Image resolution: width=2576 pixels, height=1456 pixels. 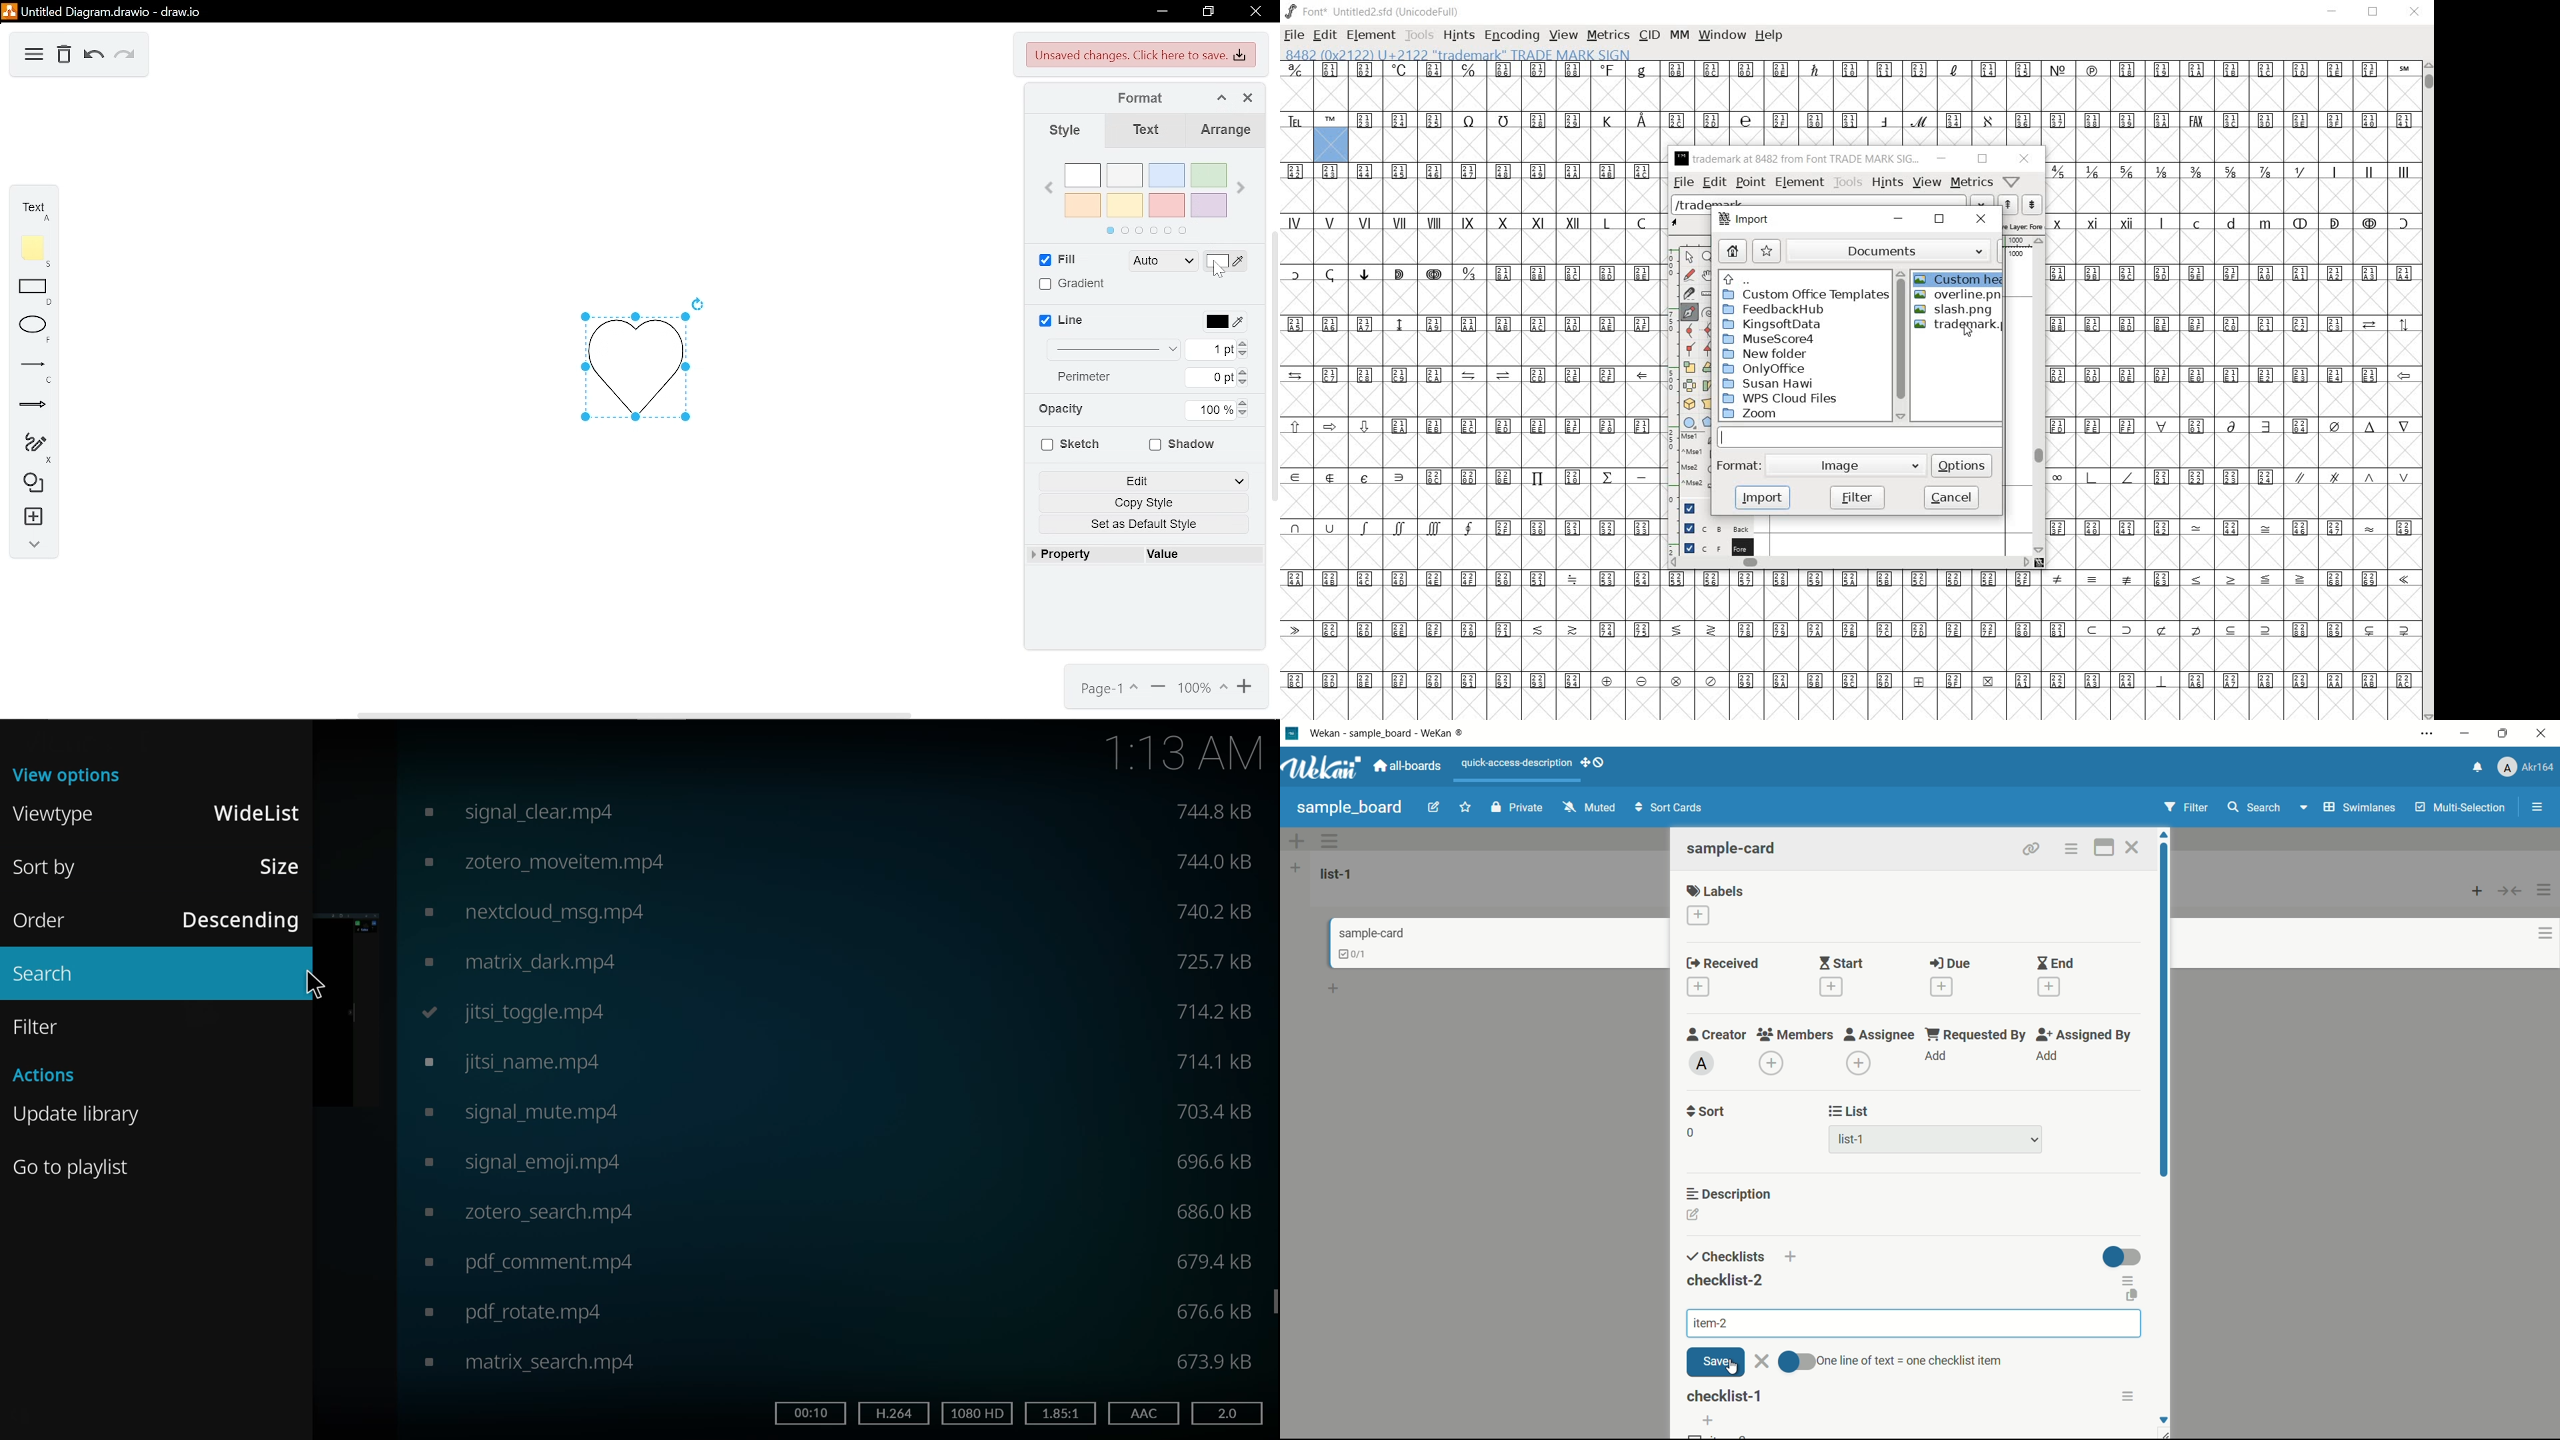 What do you see at coordinates (35, 56) in the screenshot?
I see `diagram` at bounding box center [35, 56].